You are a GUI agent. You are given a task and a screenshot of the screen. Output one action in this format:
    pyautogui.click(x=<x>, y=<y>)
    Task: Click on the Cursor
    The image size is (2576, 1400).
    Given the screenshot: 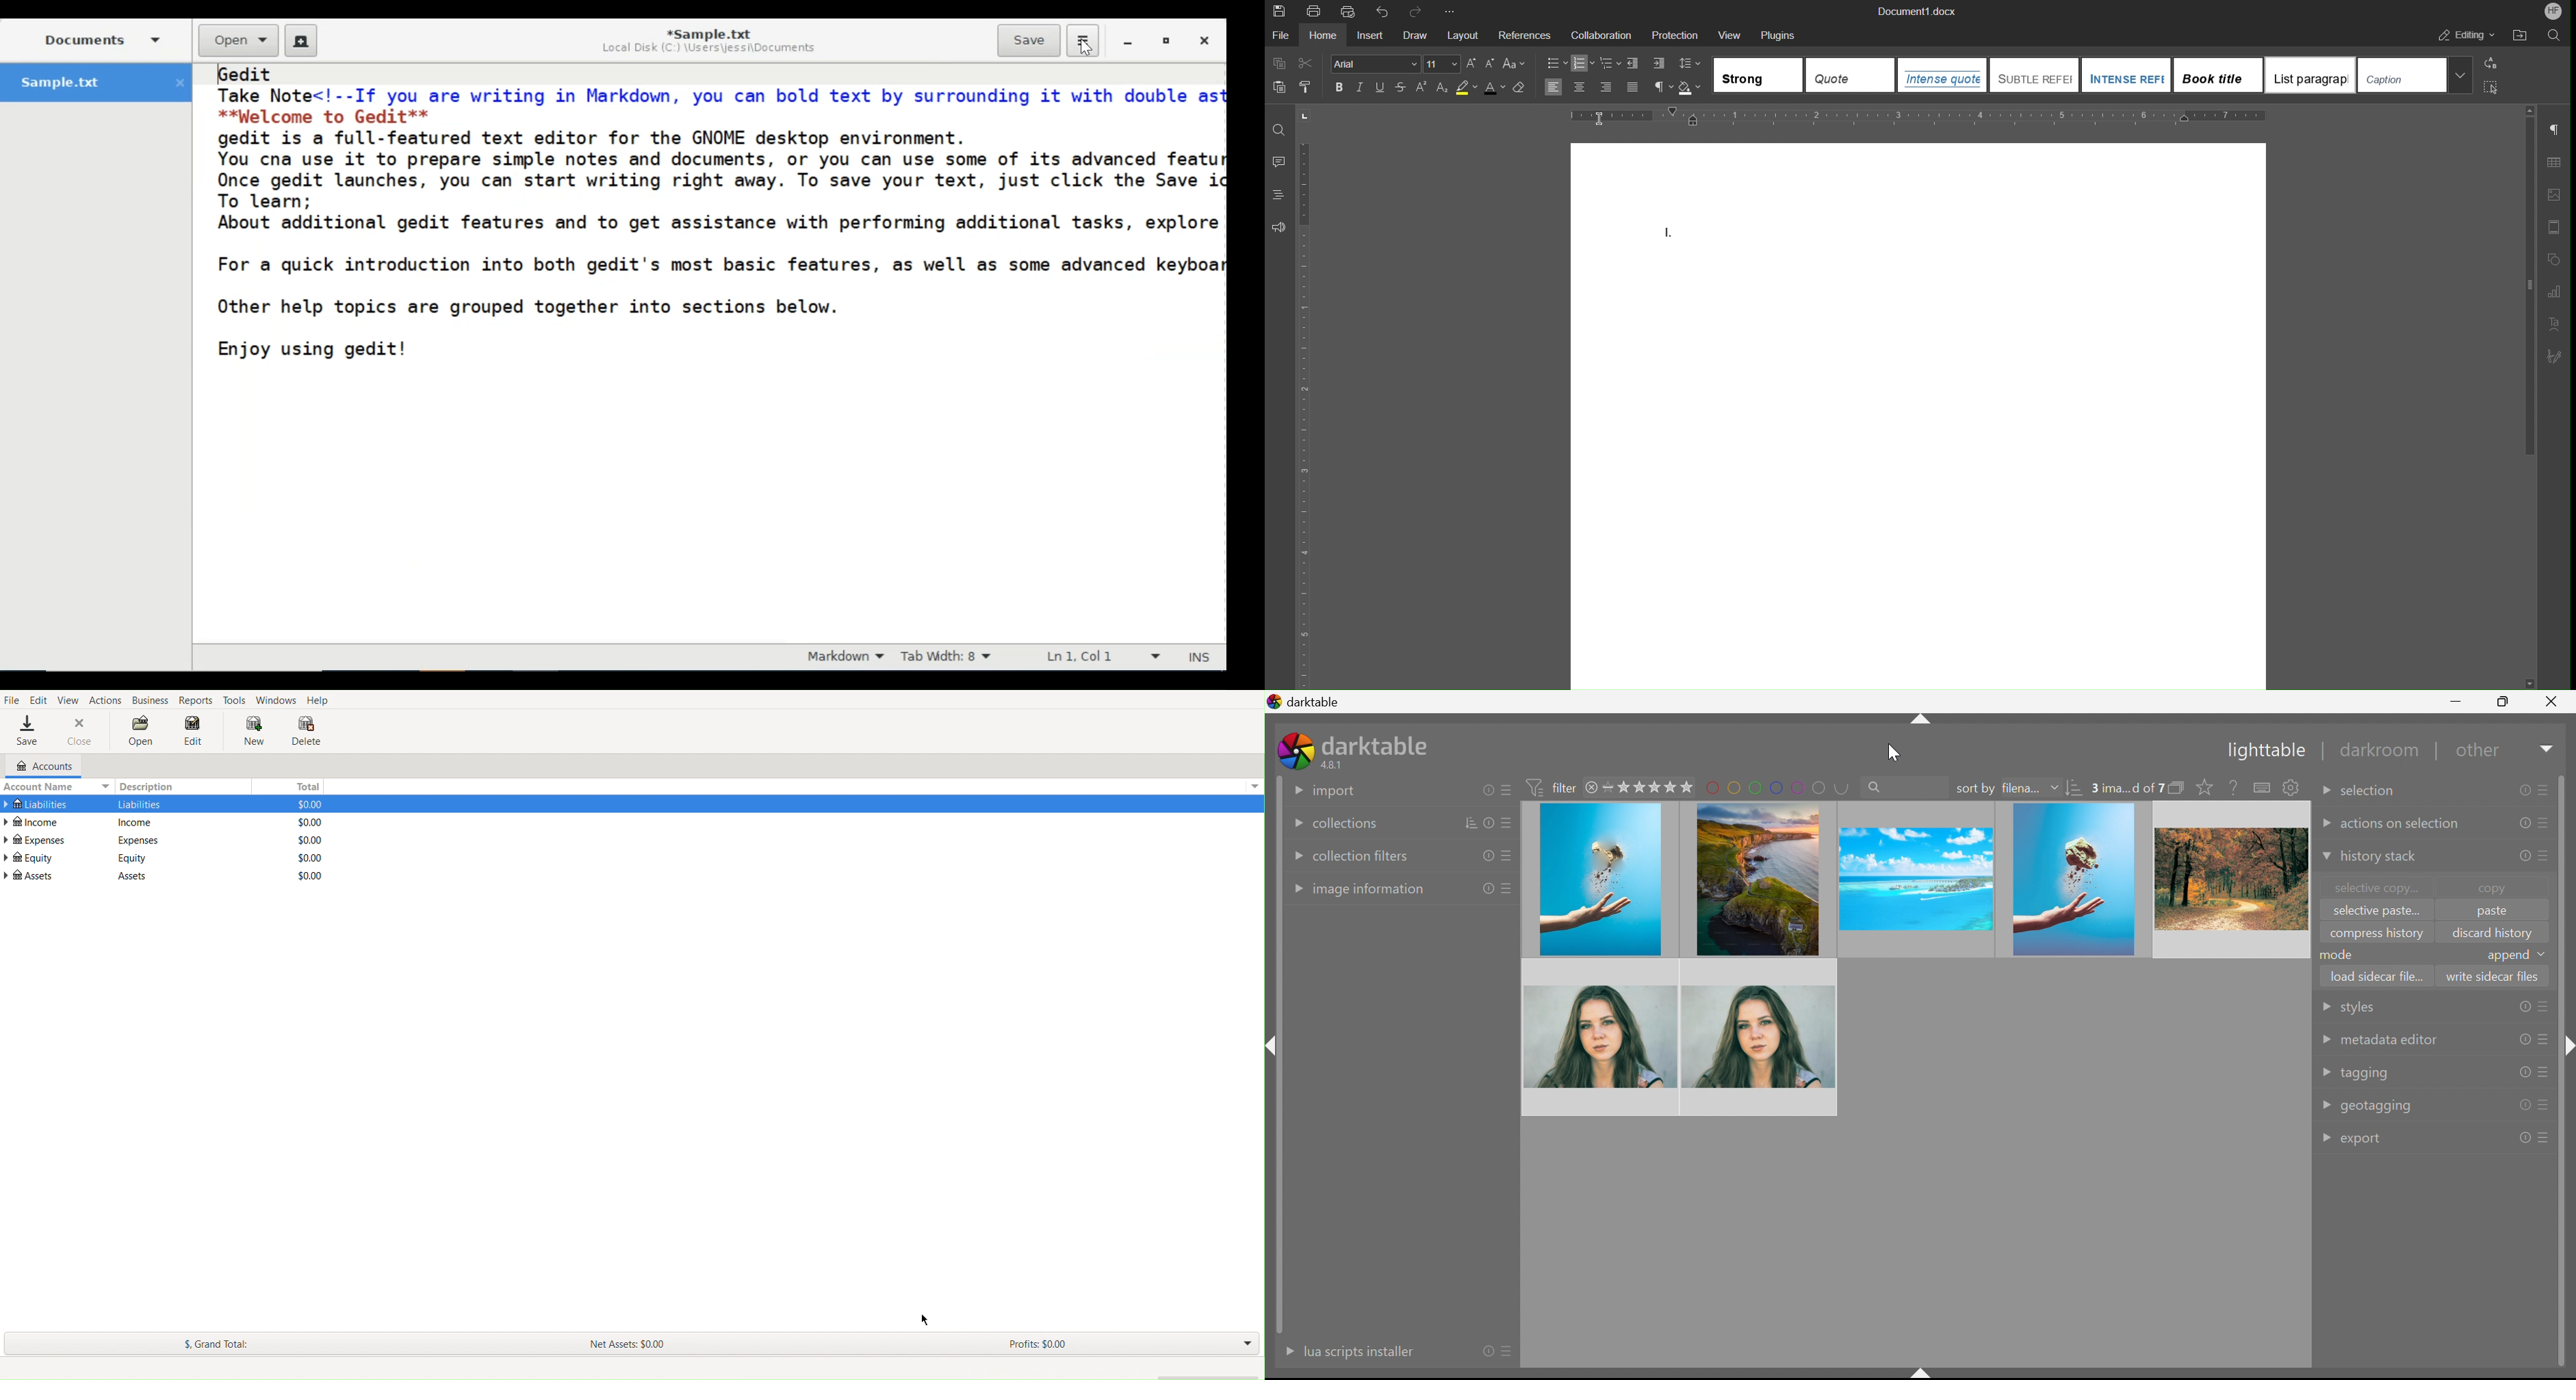 What is the action you would take?
    pyautogui.click(x=1083, y=48)
    